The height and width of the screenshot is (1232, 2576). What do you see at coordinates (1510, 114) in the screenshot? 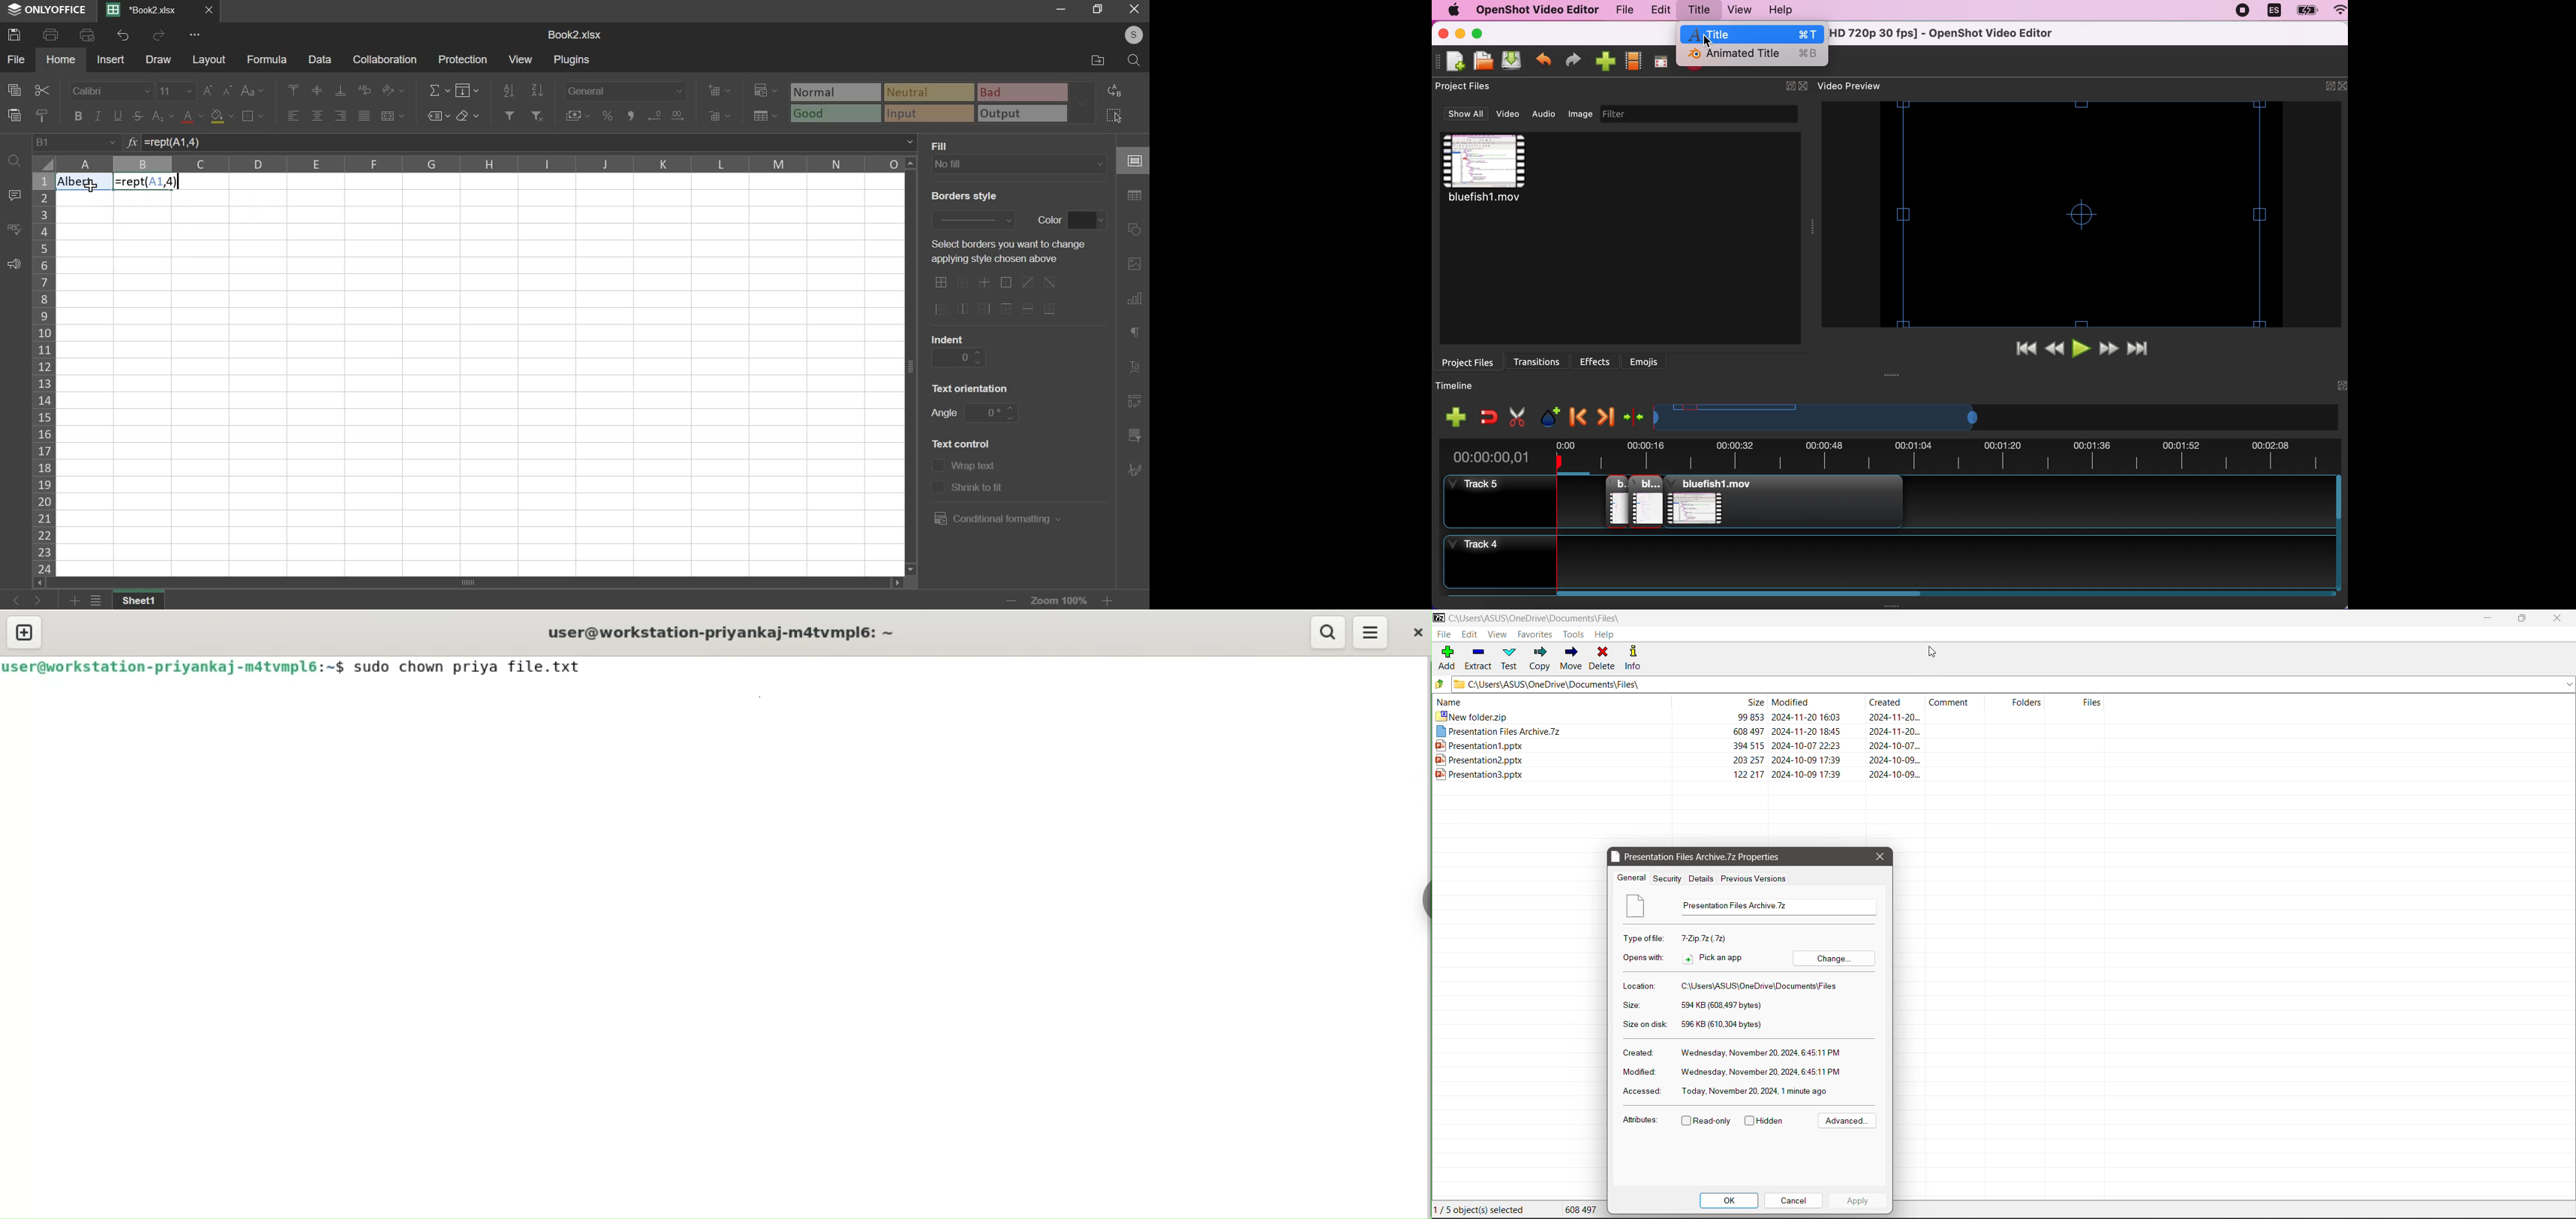
I see `video` at bounding box center [1510, 114].